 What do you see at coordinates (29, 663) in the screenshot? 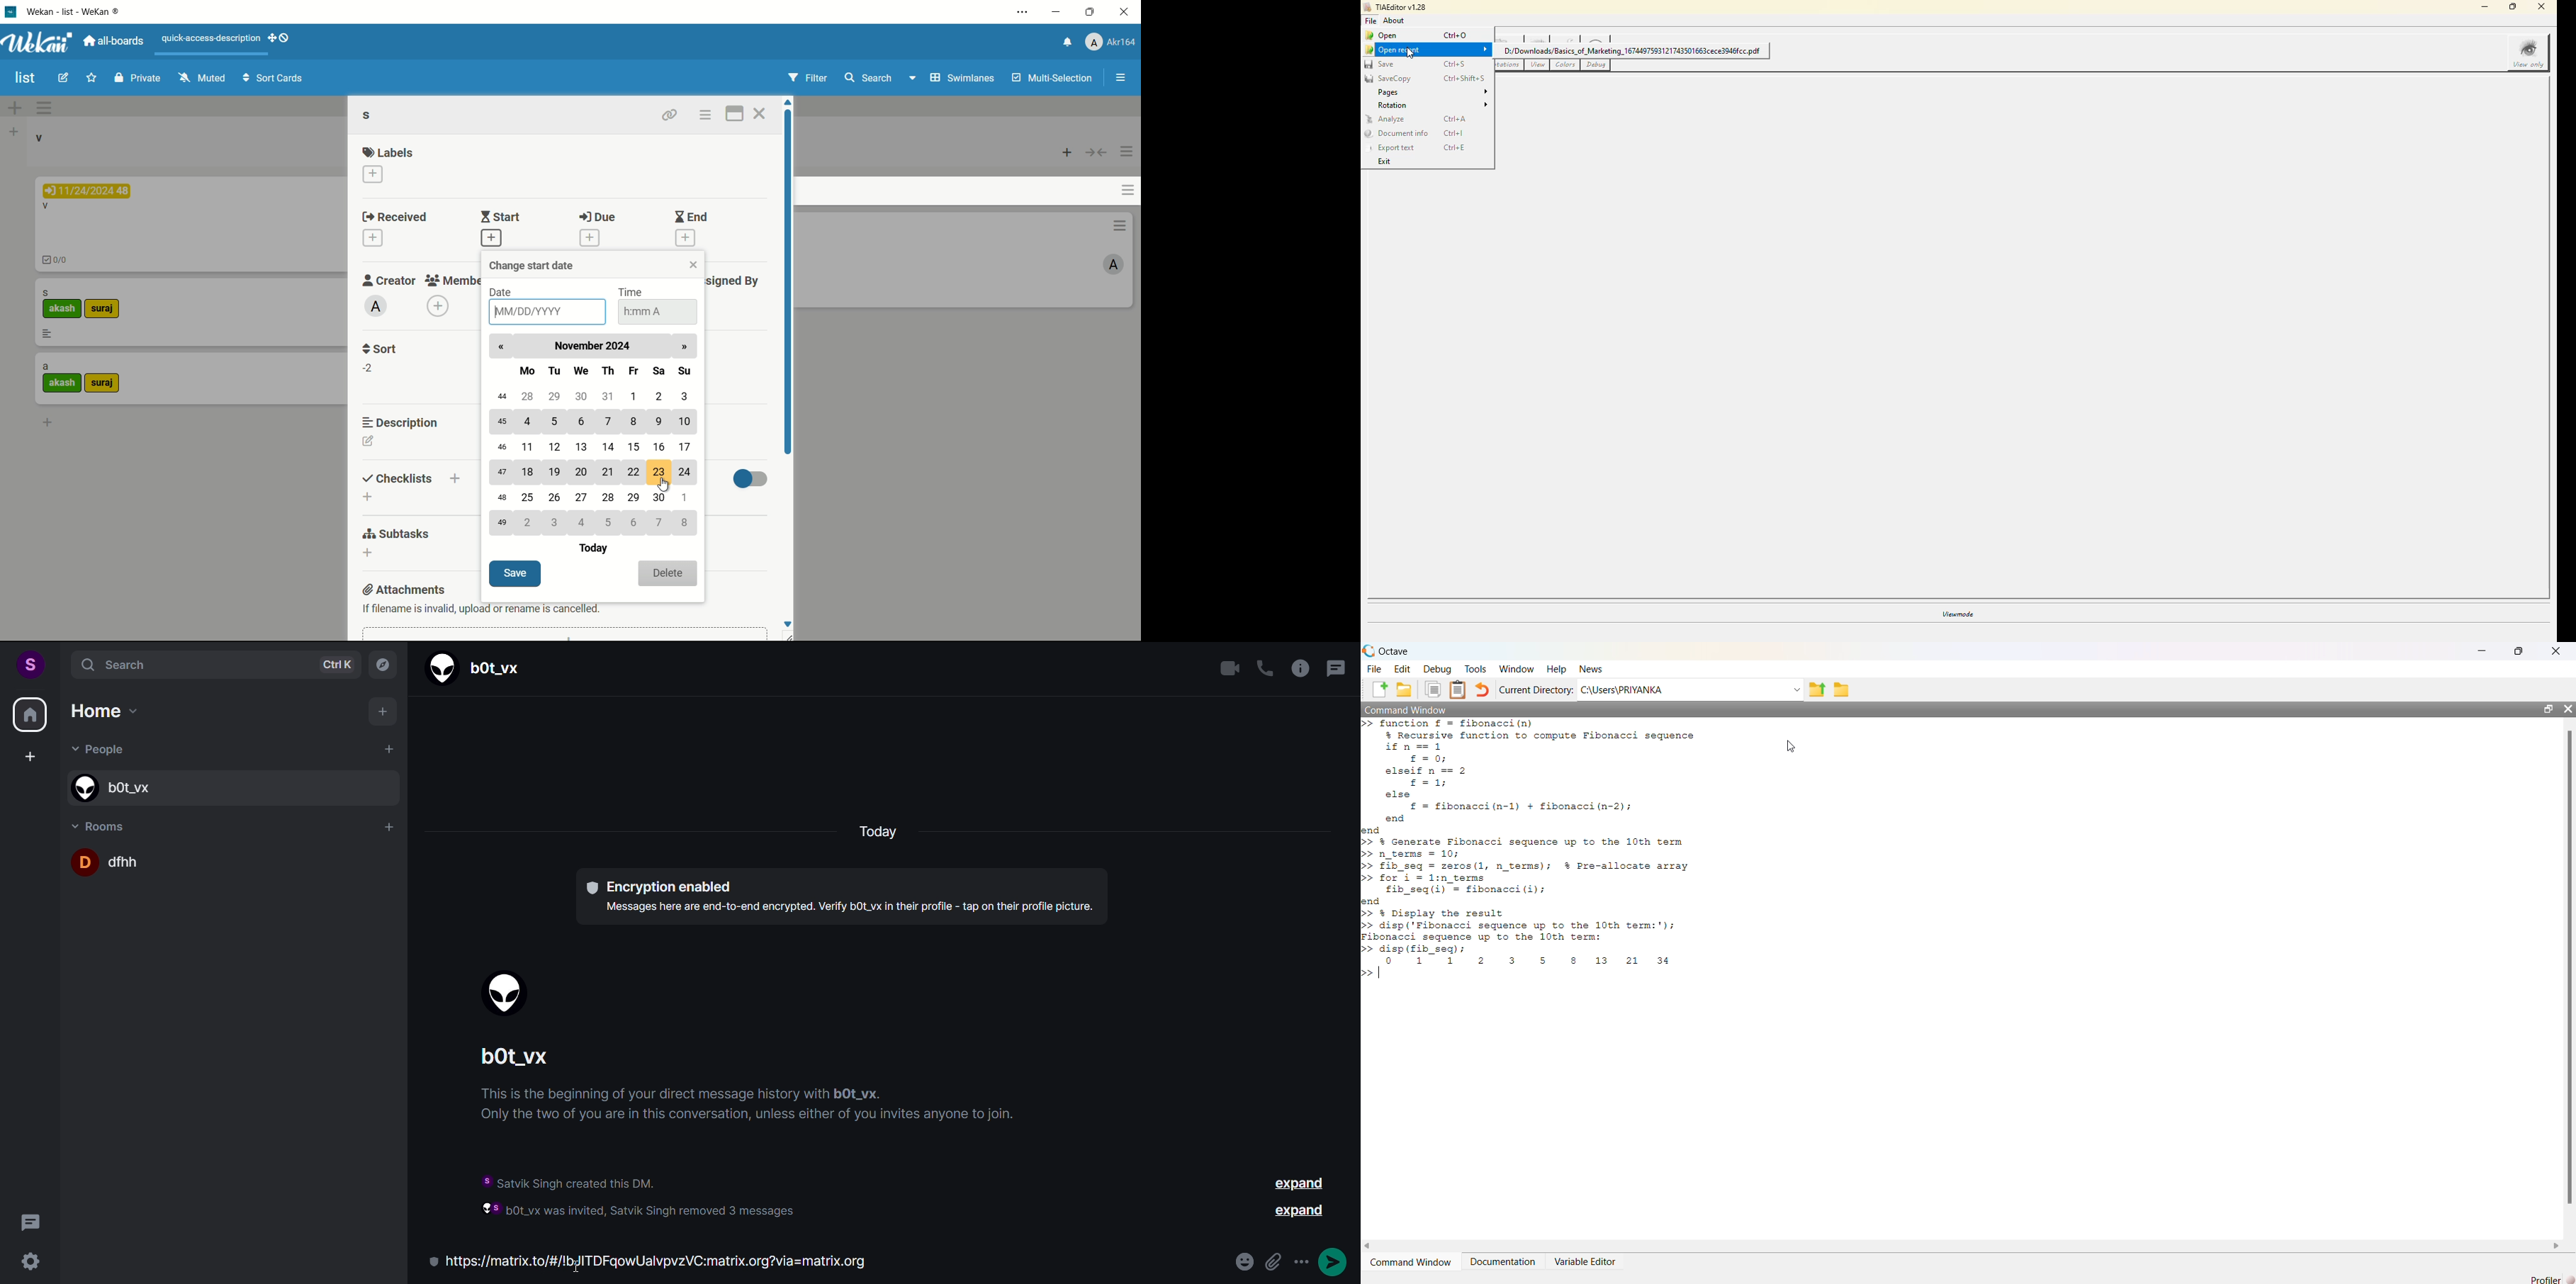
I see `user` at bounding box center [29, 663].